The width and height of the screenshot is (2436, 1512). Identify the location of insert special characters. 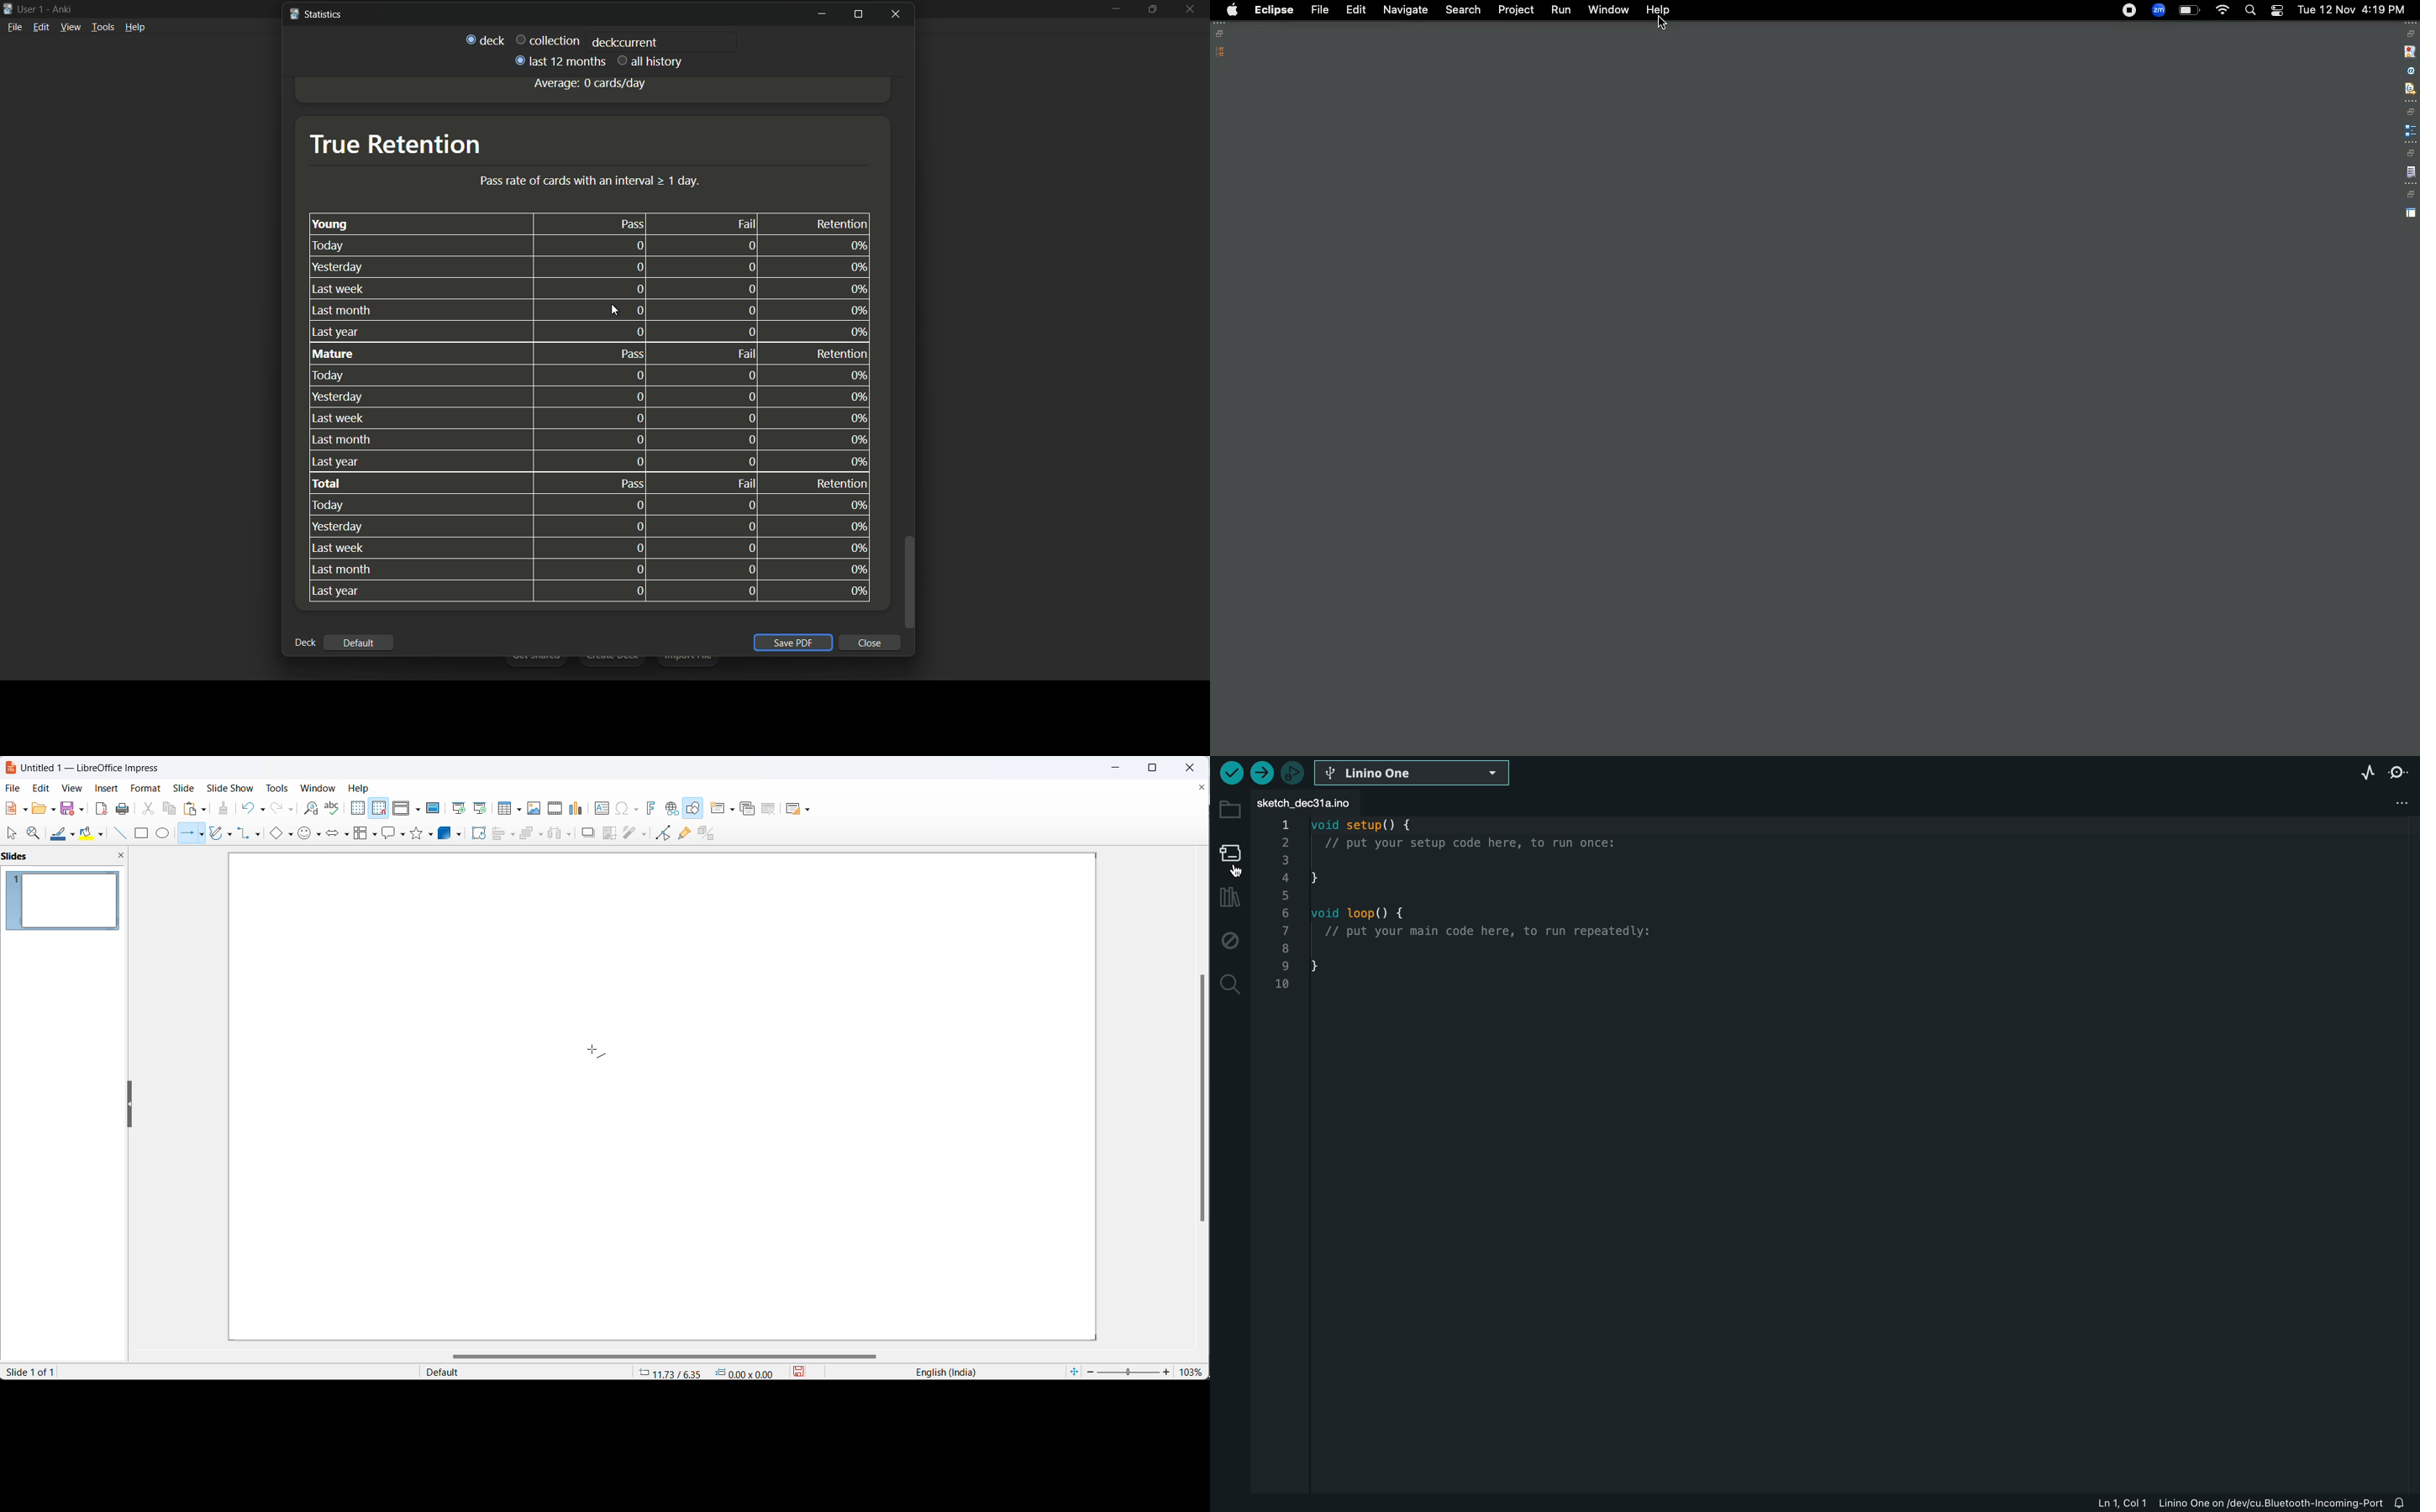
(627, 808).